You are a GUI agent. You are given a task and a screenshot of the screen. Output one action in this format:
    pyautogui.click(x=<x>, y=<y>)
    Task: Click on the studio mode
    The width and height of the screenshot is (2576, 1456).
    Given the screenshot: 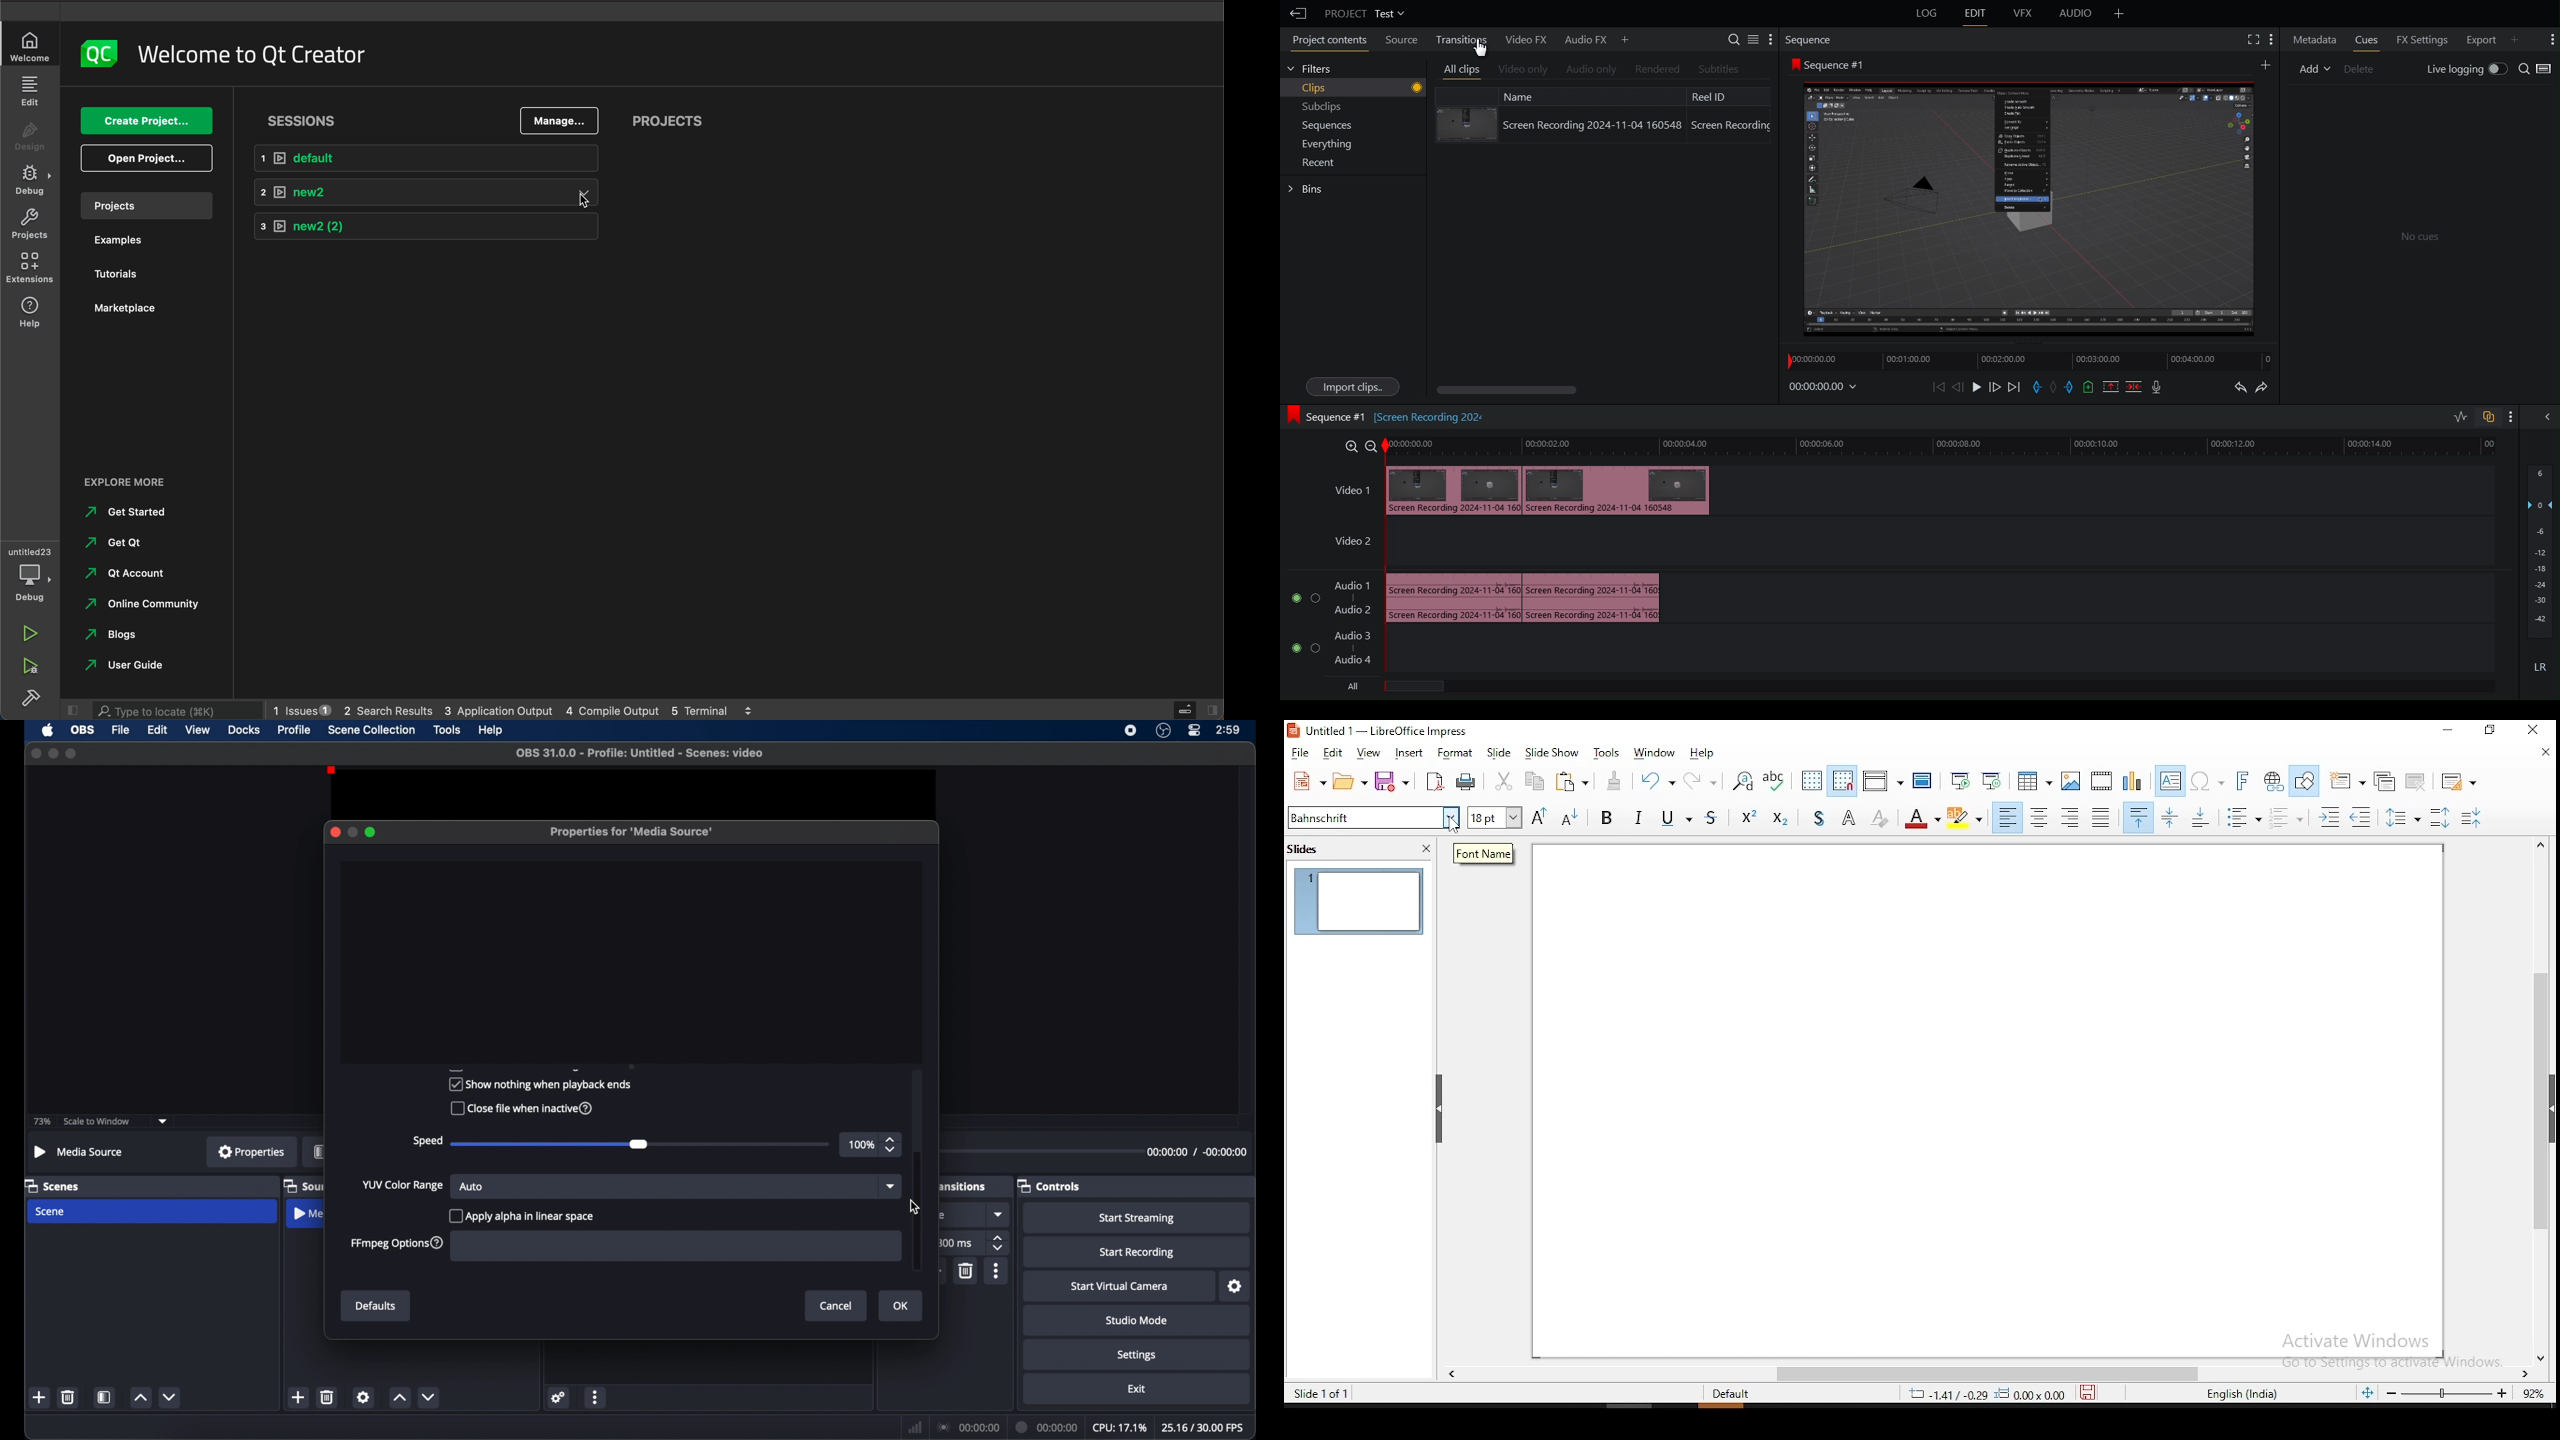 What is the action you would take?
    pyautogui.click(x=1135, y=1321)
    